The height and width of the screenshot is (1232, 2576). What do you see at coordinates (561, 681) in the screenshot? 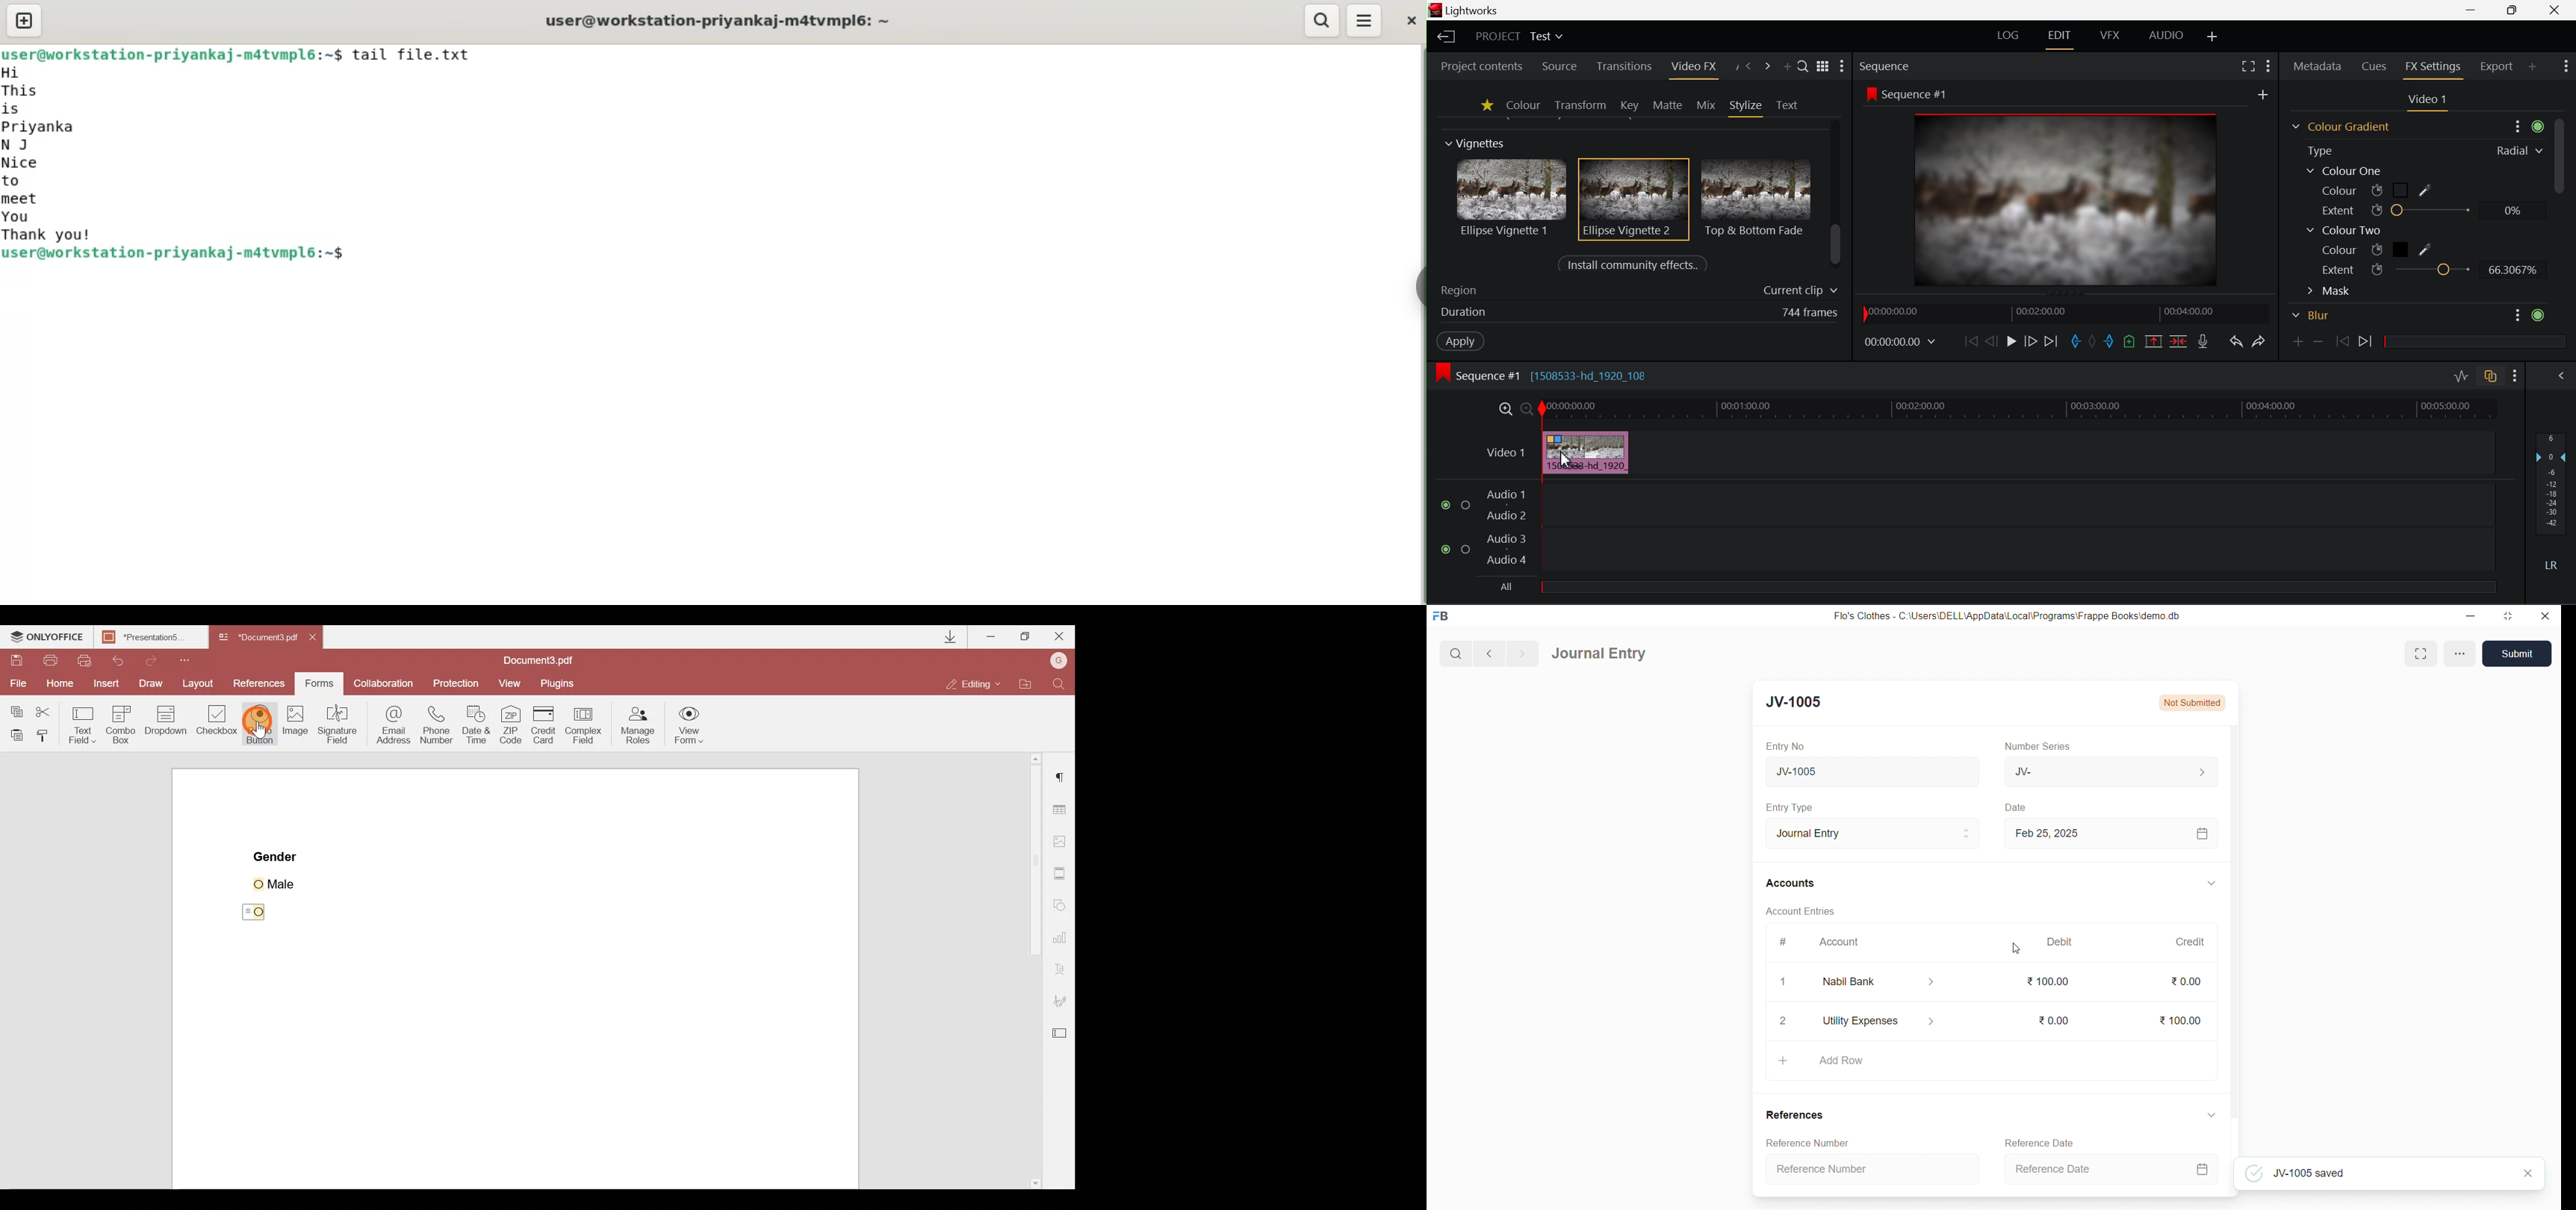
I see `Plugins` at bounding box center [561, 681].